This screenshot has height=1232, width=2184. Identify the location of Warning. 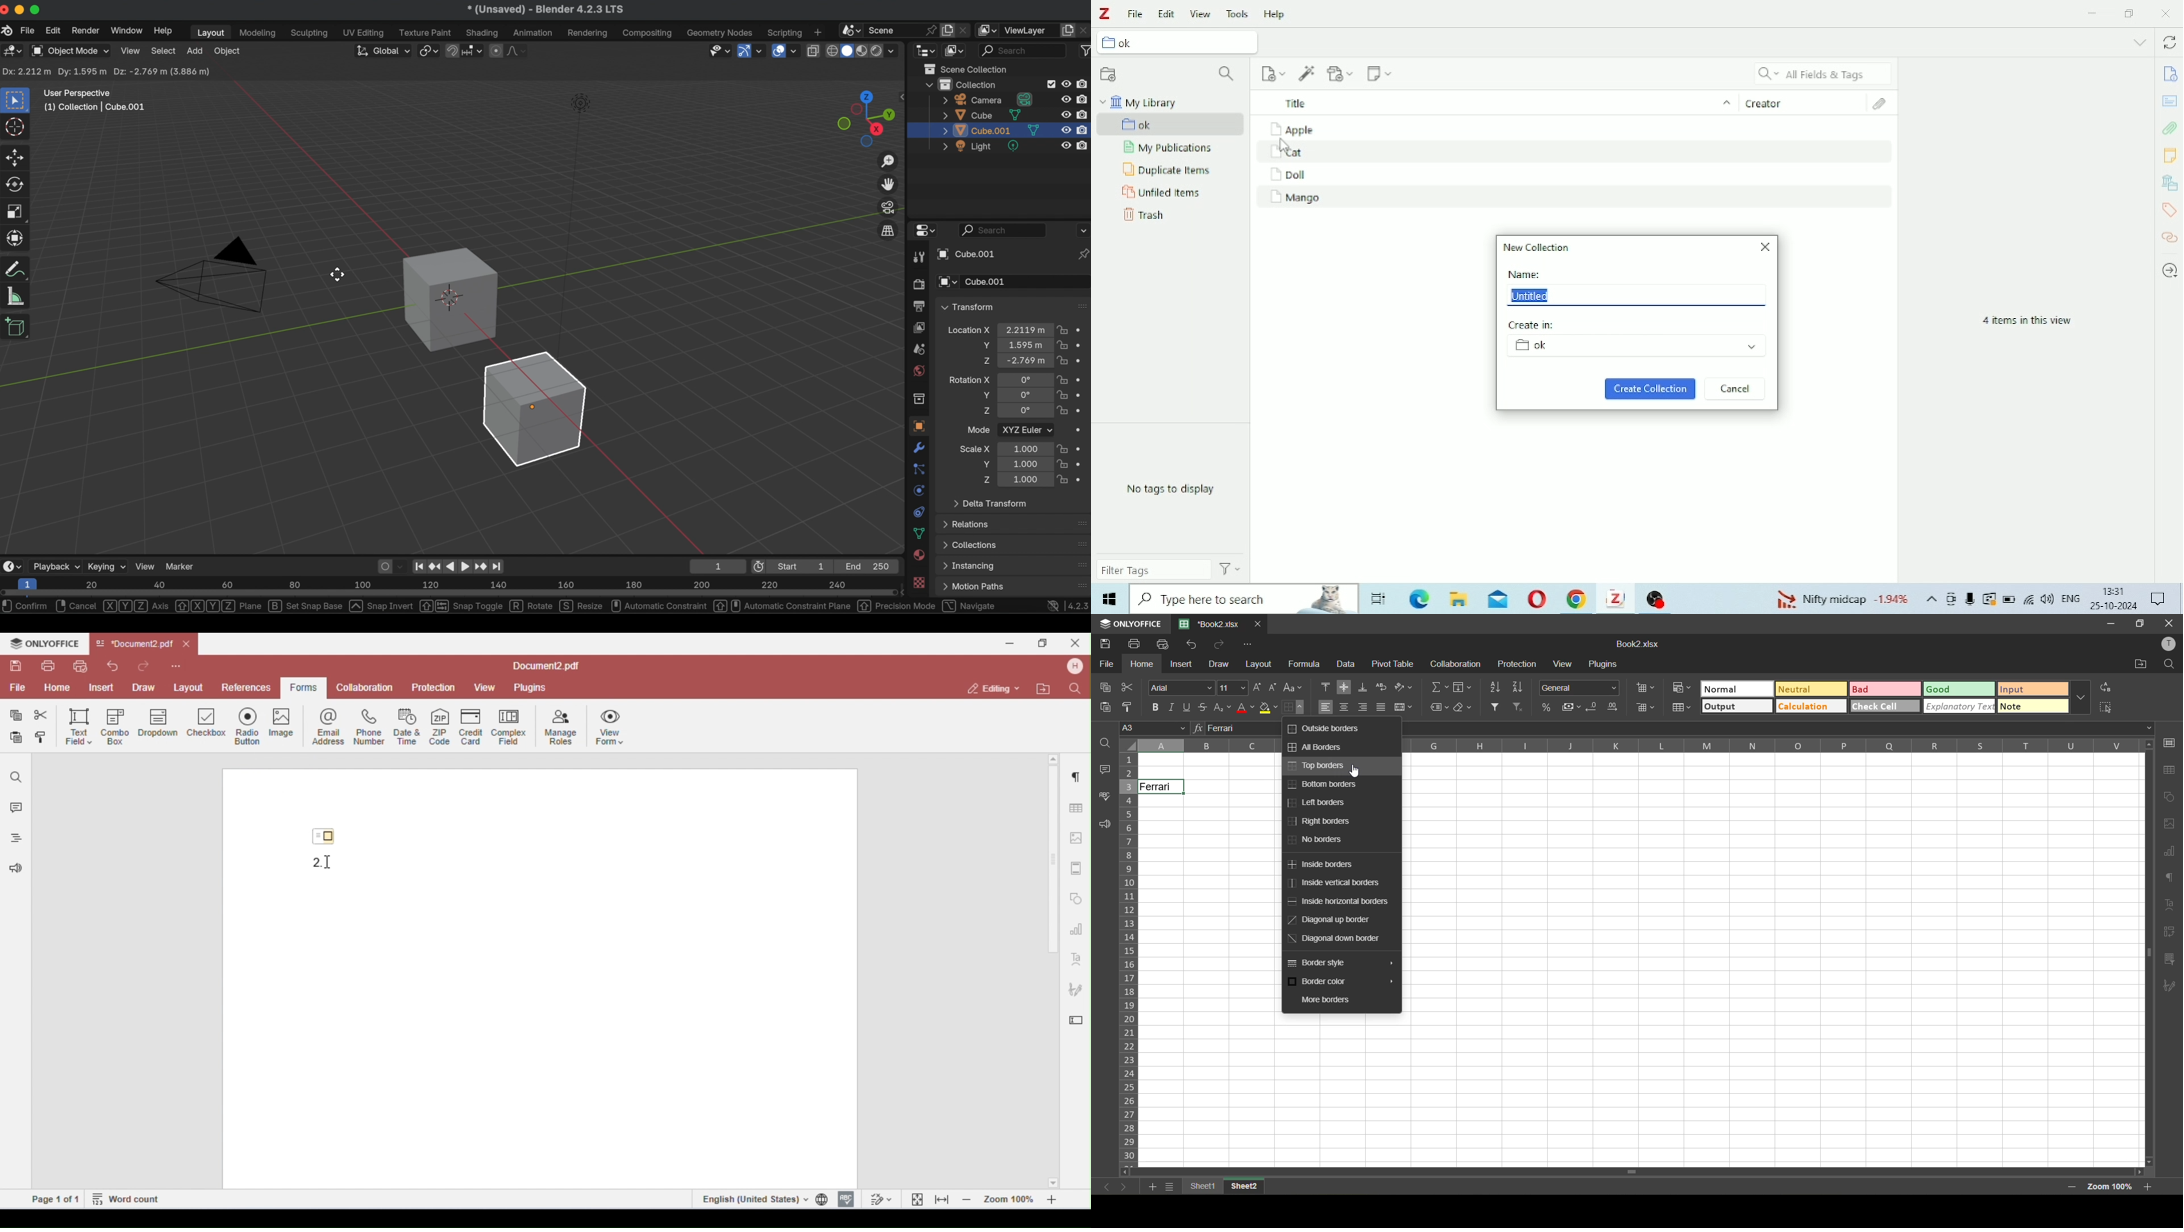
(1990, 599).